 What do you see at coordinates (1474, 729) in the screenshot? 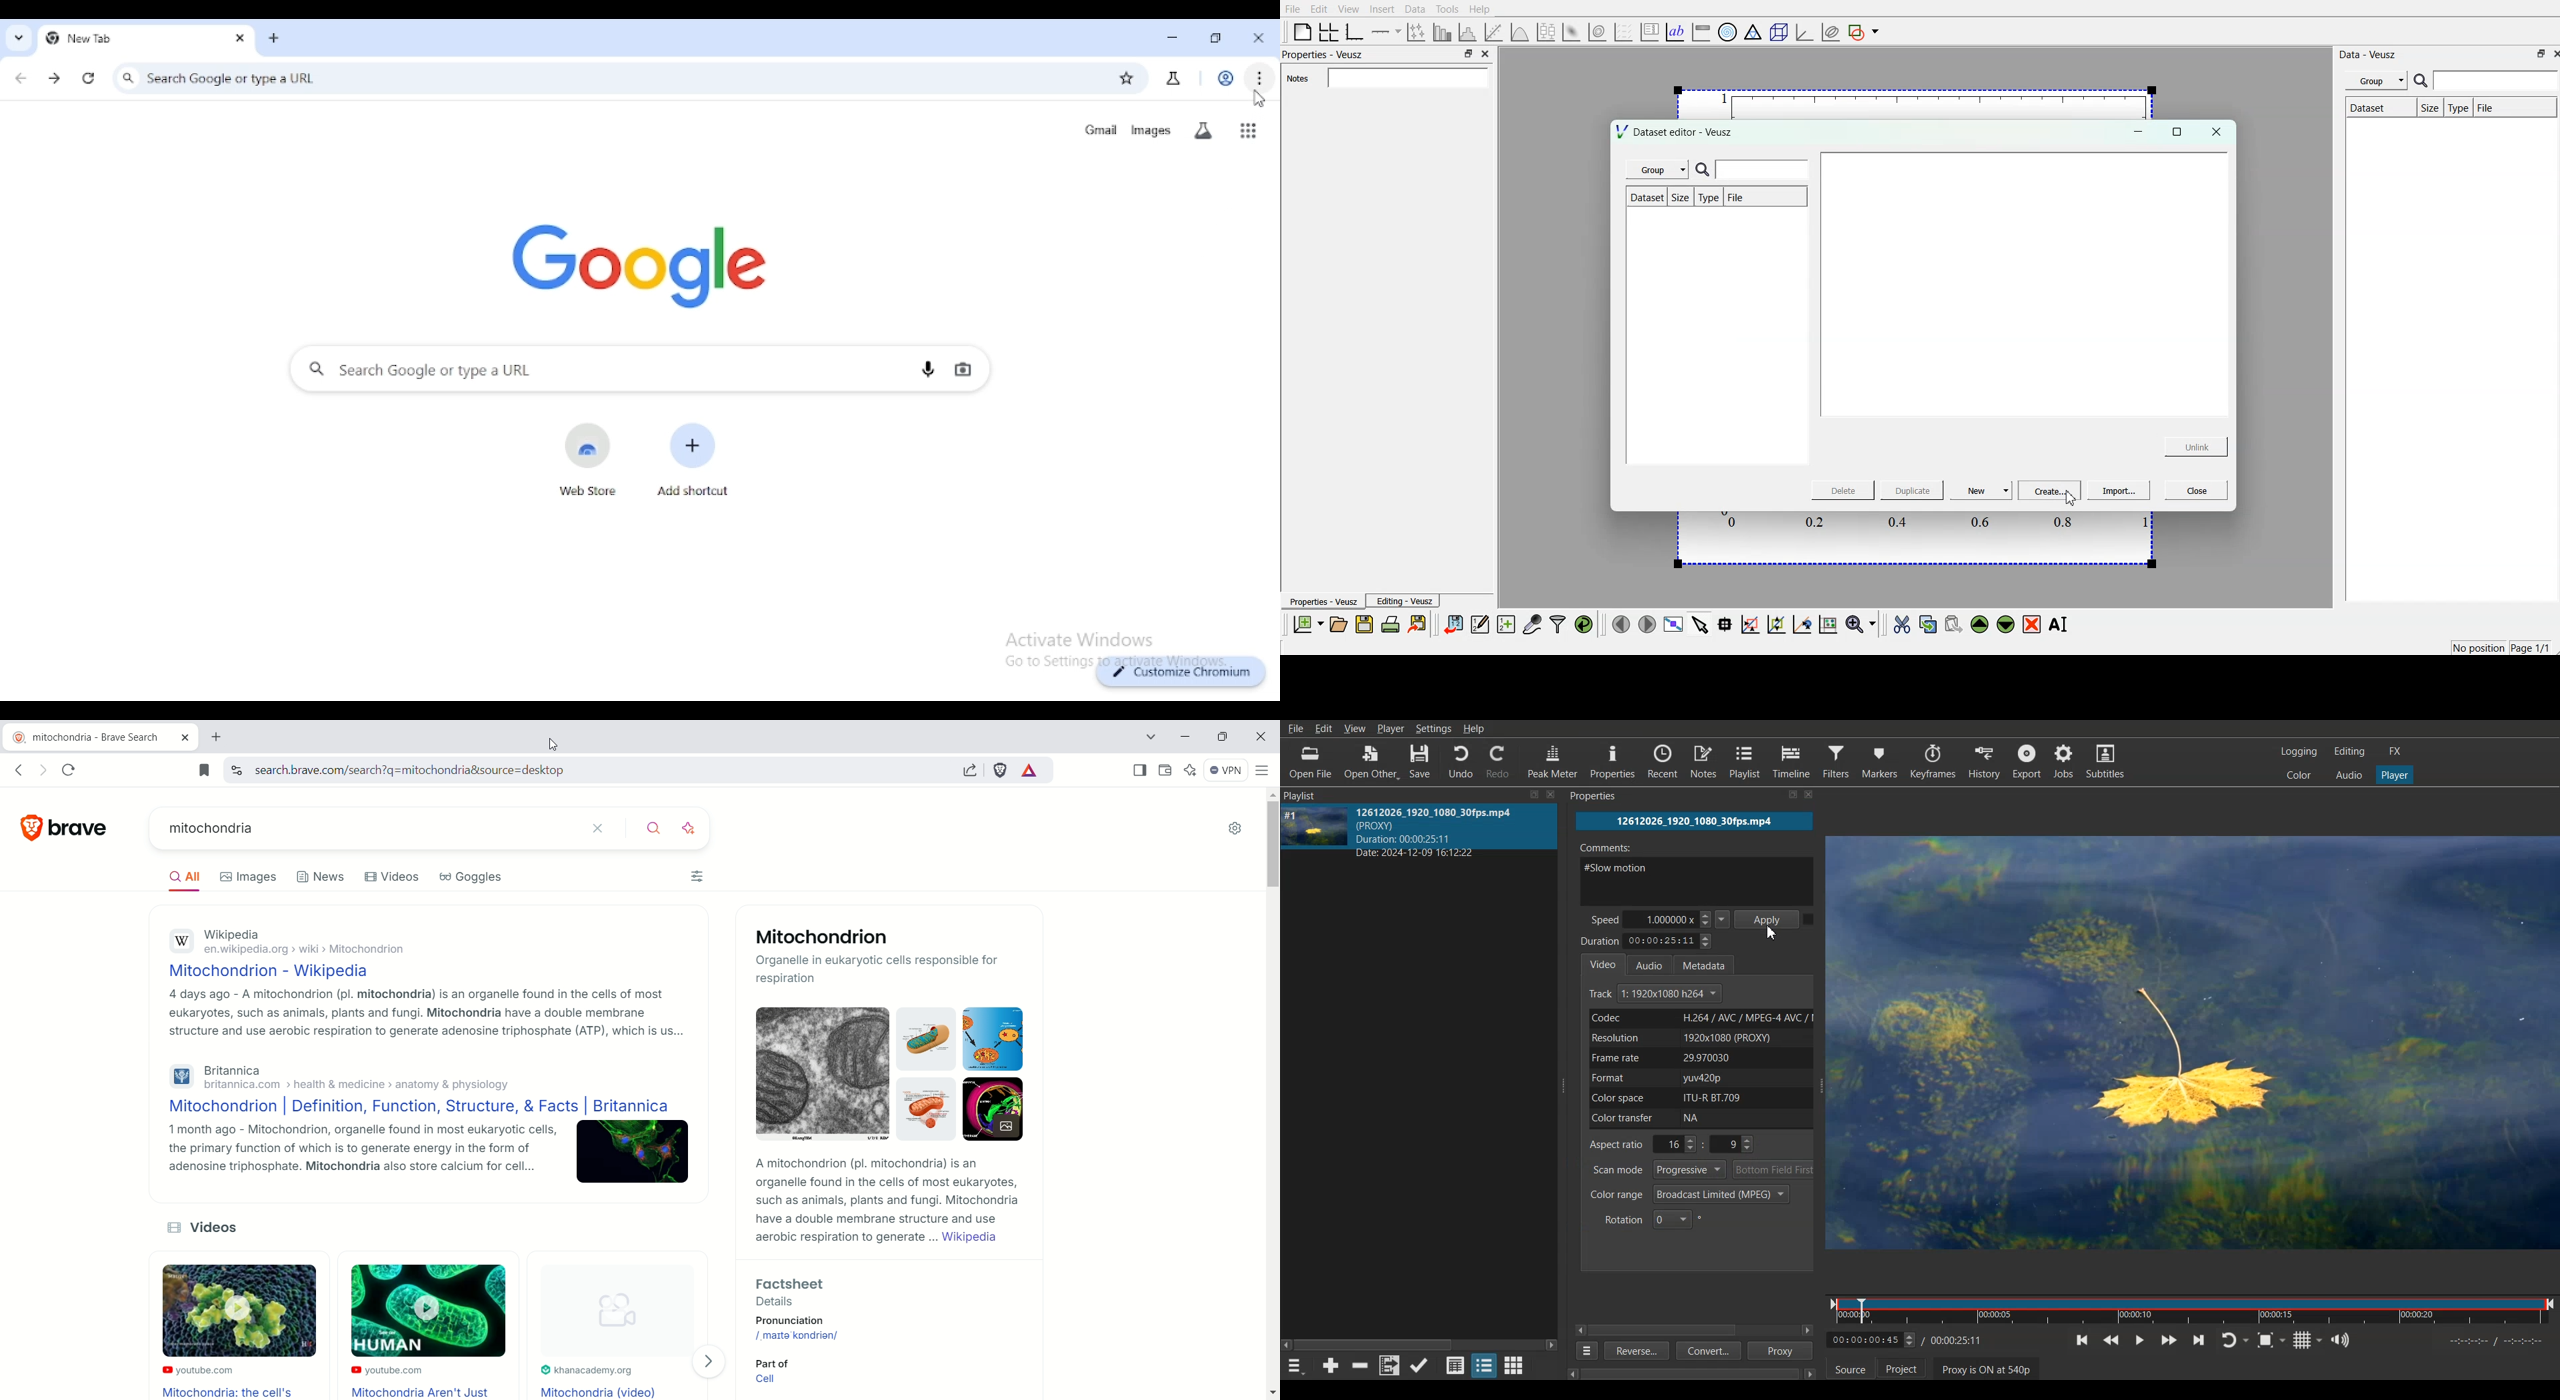
I see `Help` at bounding box center [1474, 729].